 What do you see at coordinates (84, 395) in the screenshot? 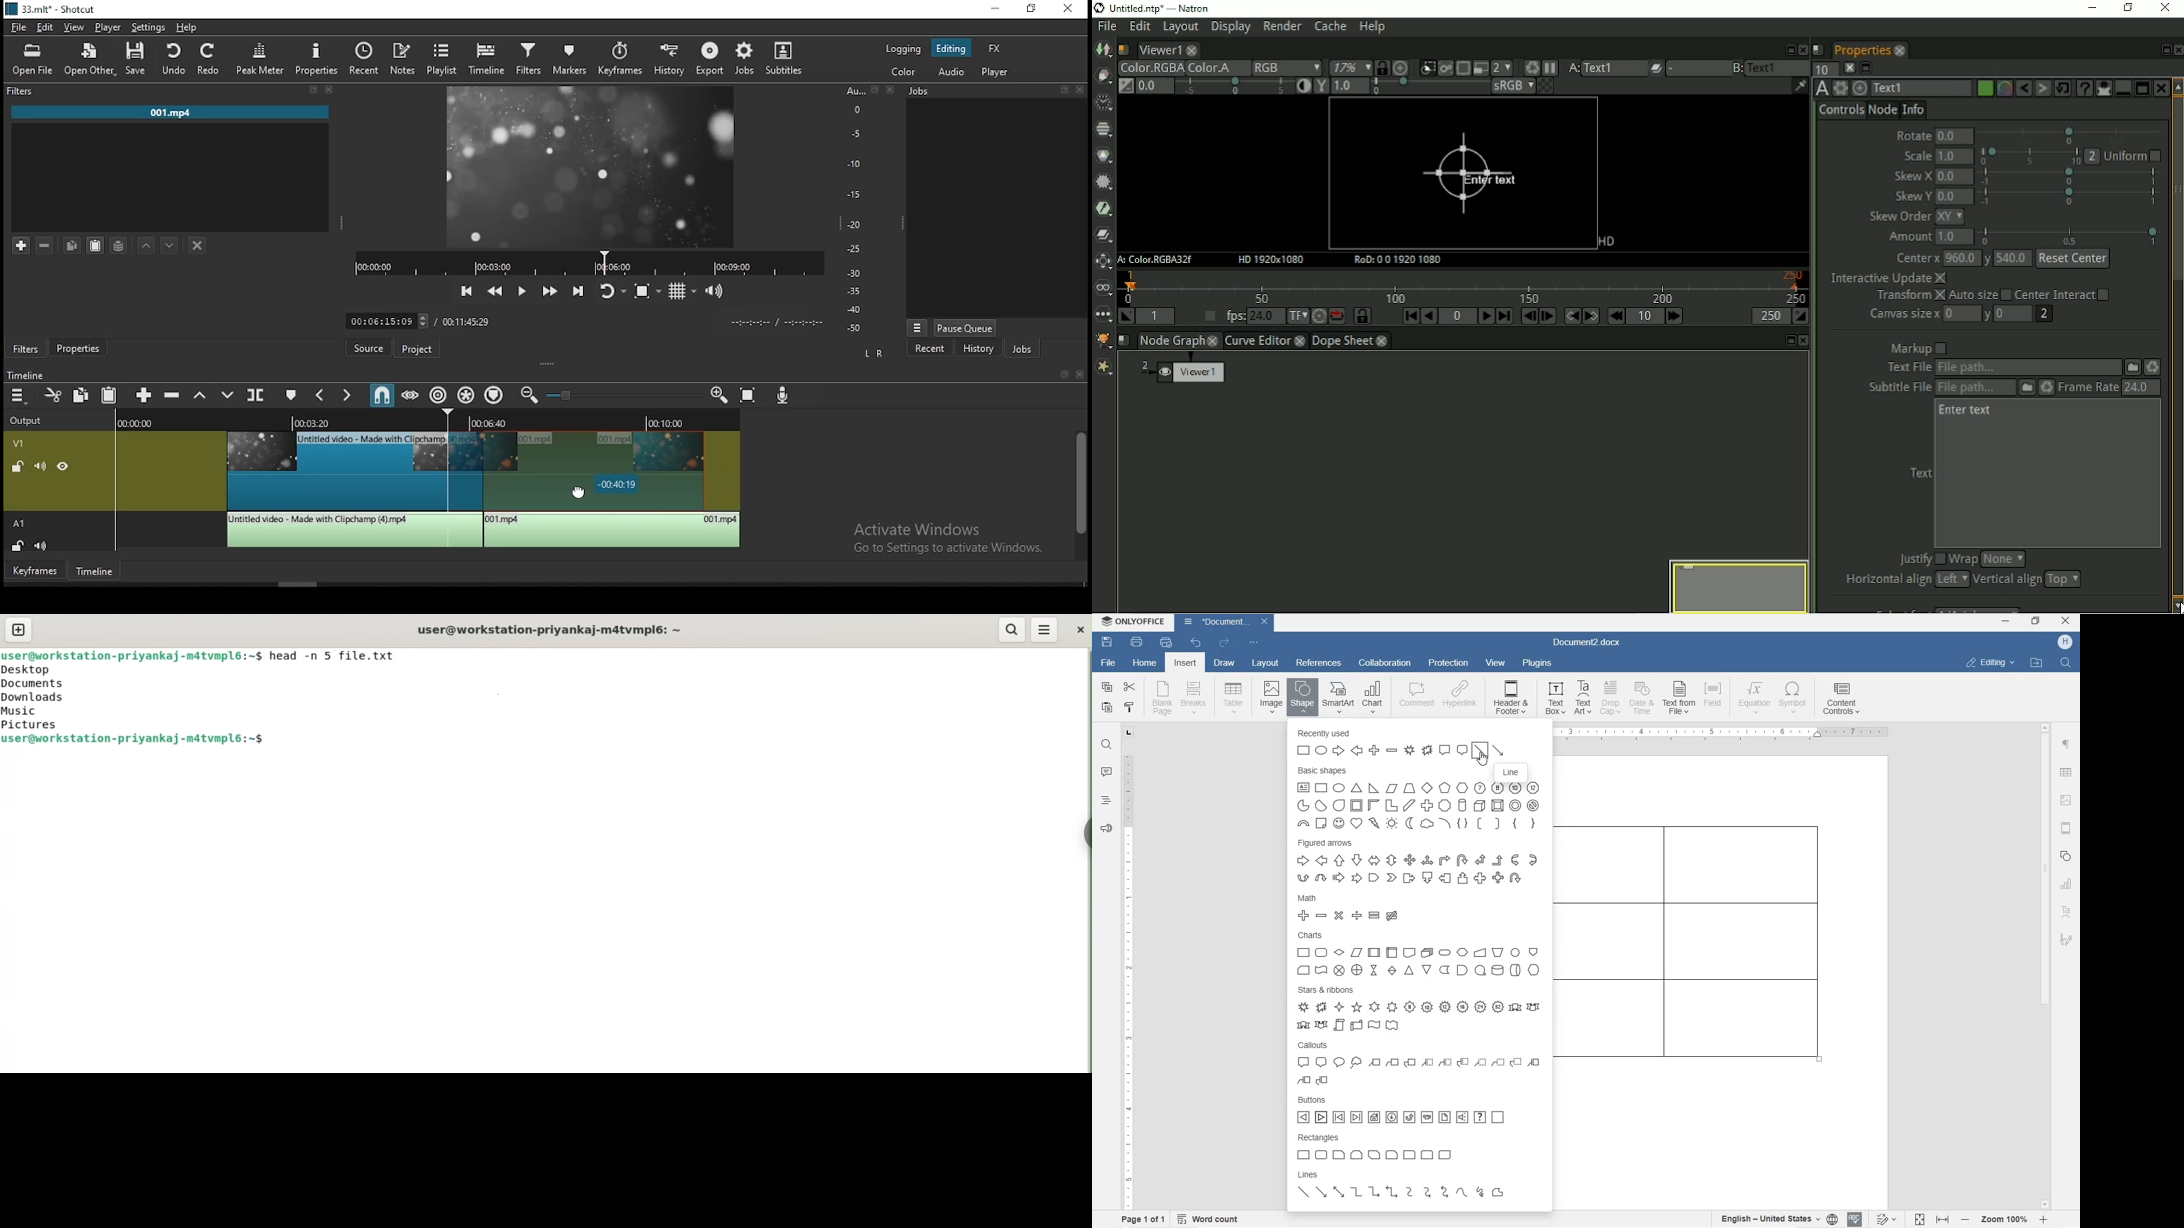
I see `copy` at bounding box center [84, 395].